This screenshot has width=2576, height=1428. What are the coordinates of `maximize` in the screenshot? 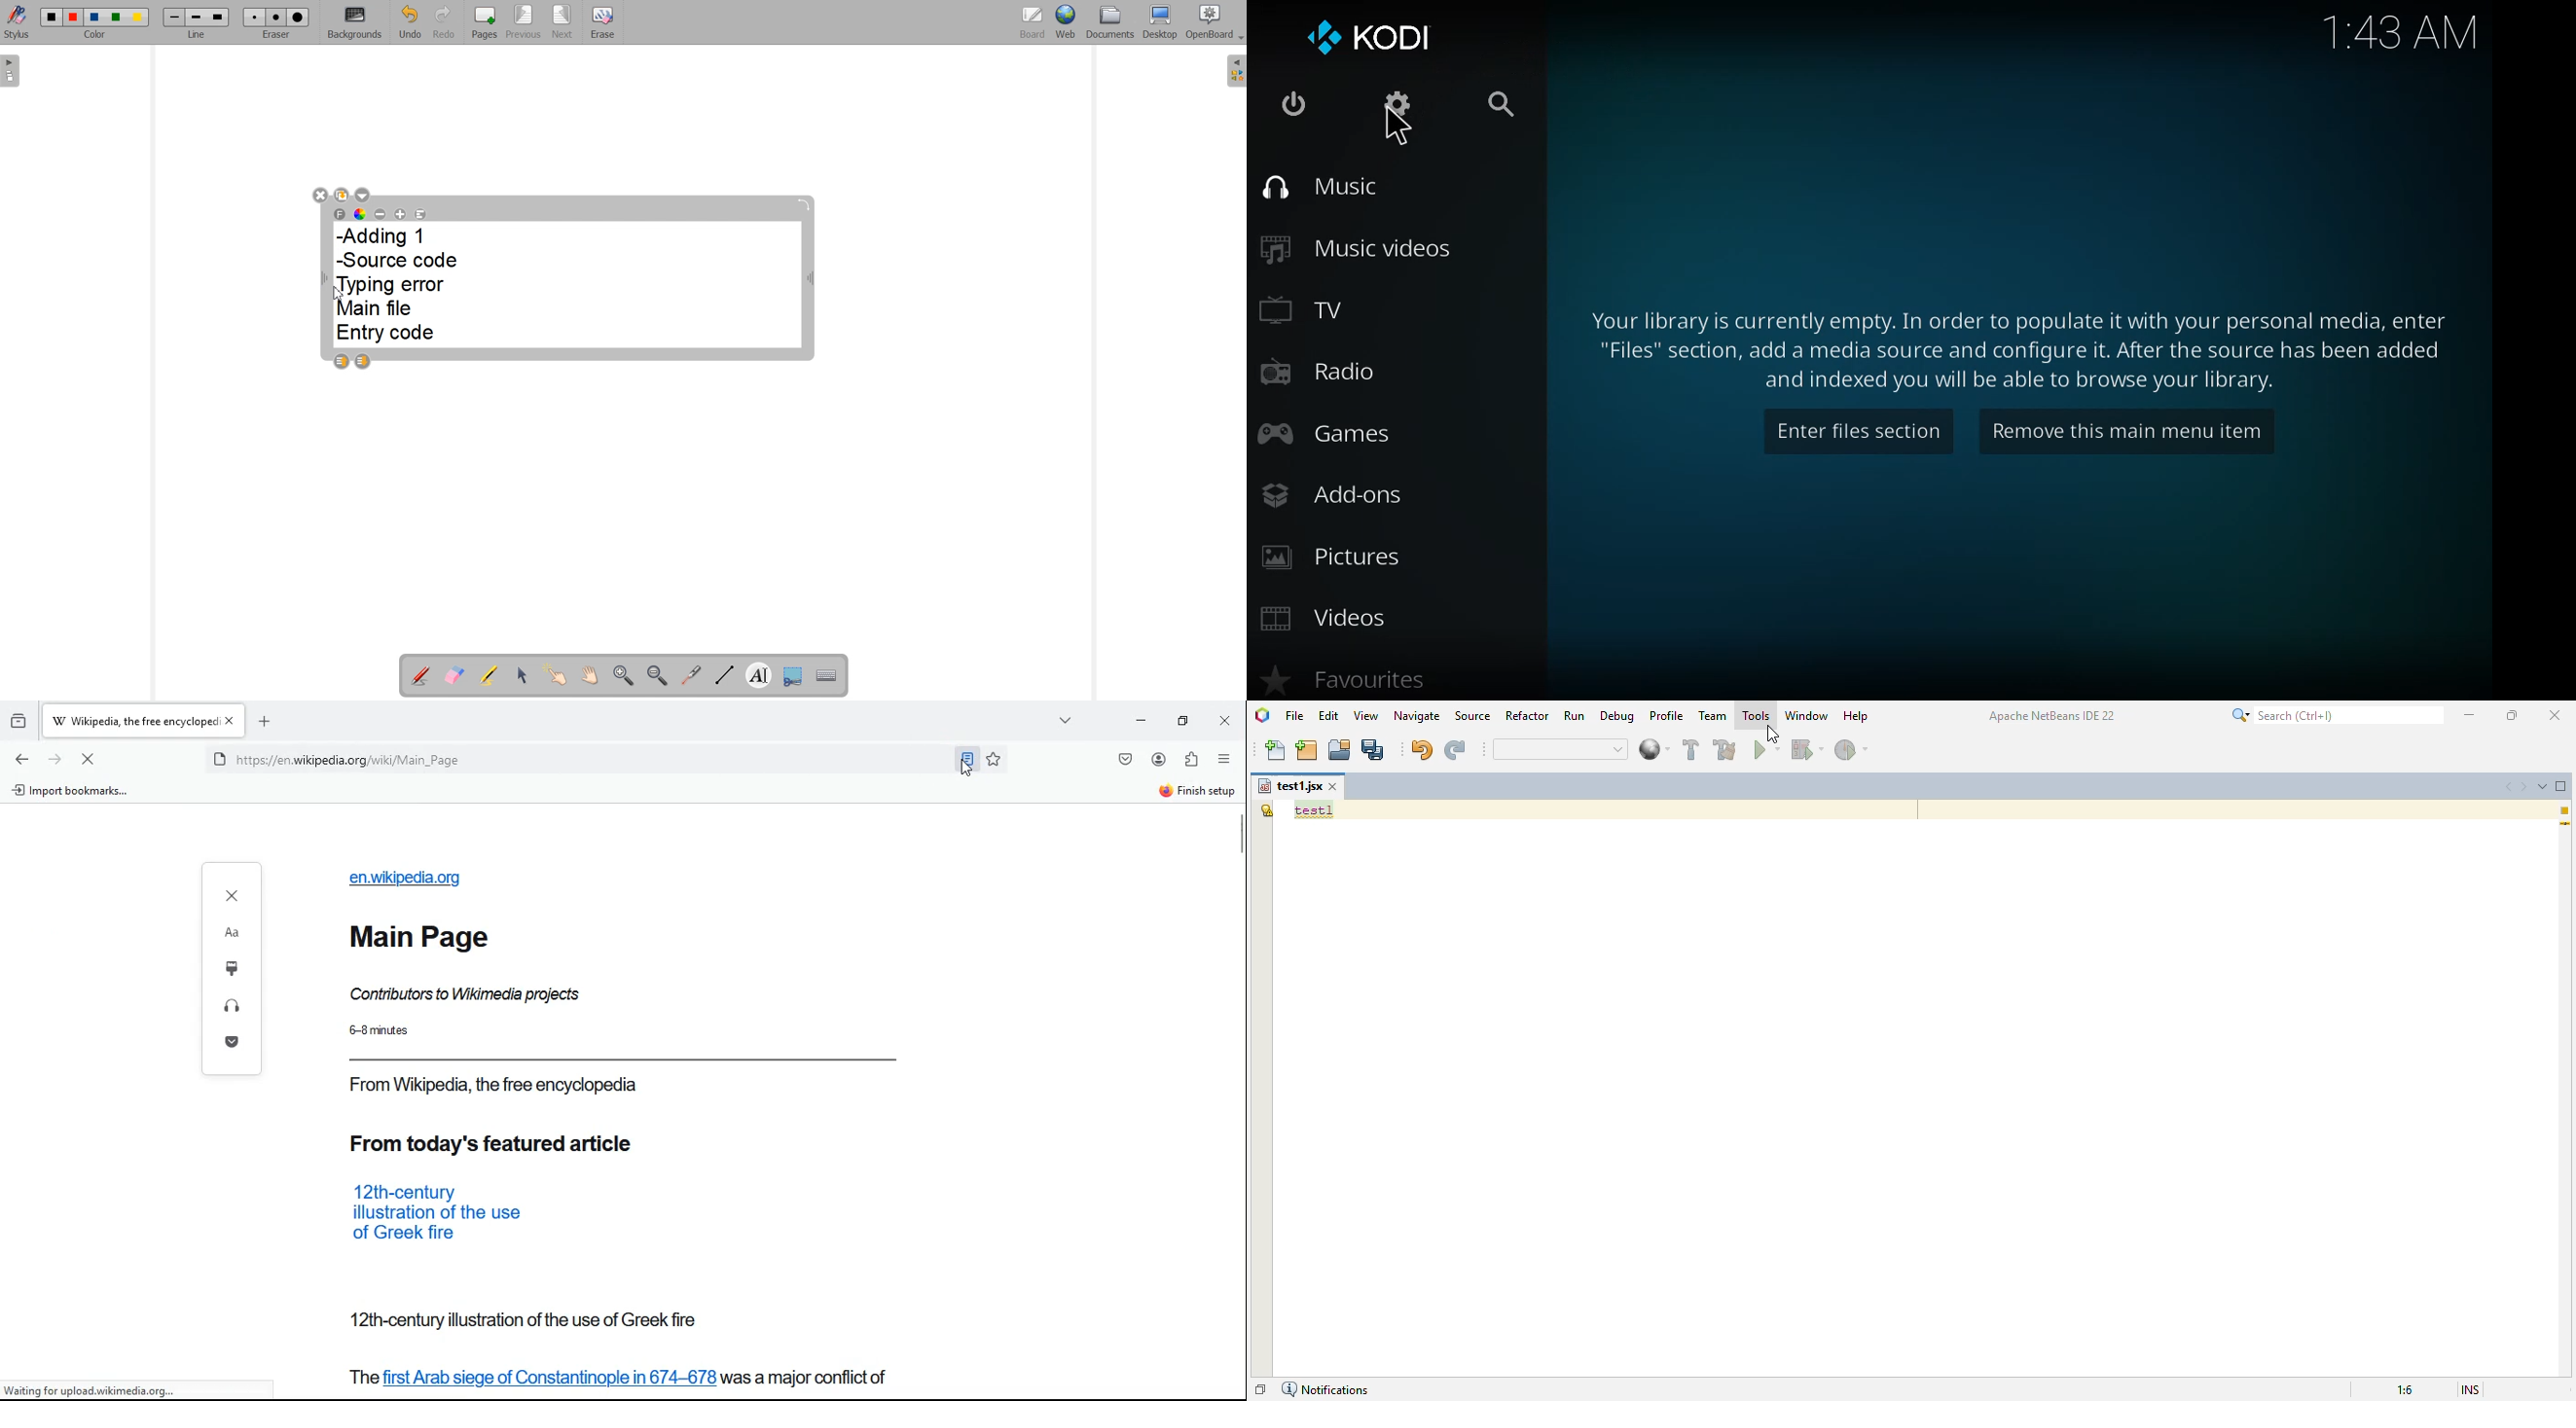 It's located at (1183, 720).